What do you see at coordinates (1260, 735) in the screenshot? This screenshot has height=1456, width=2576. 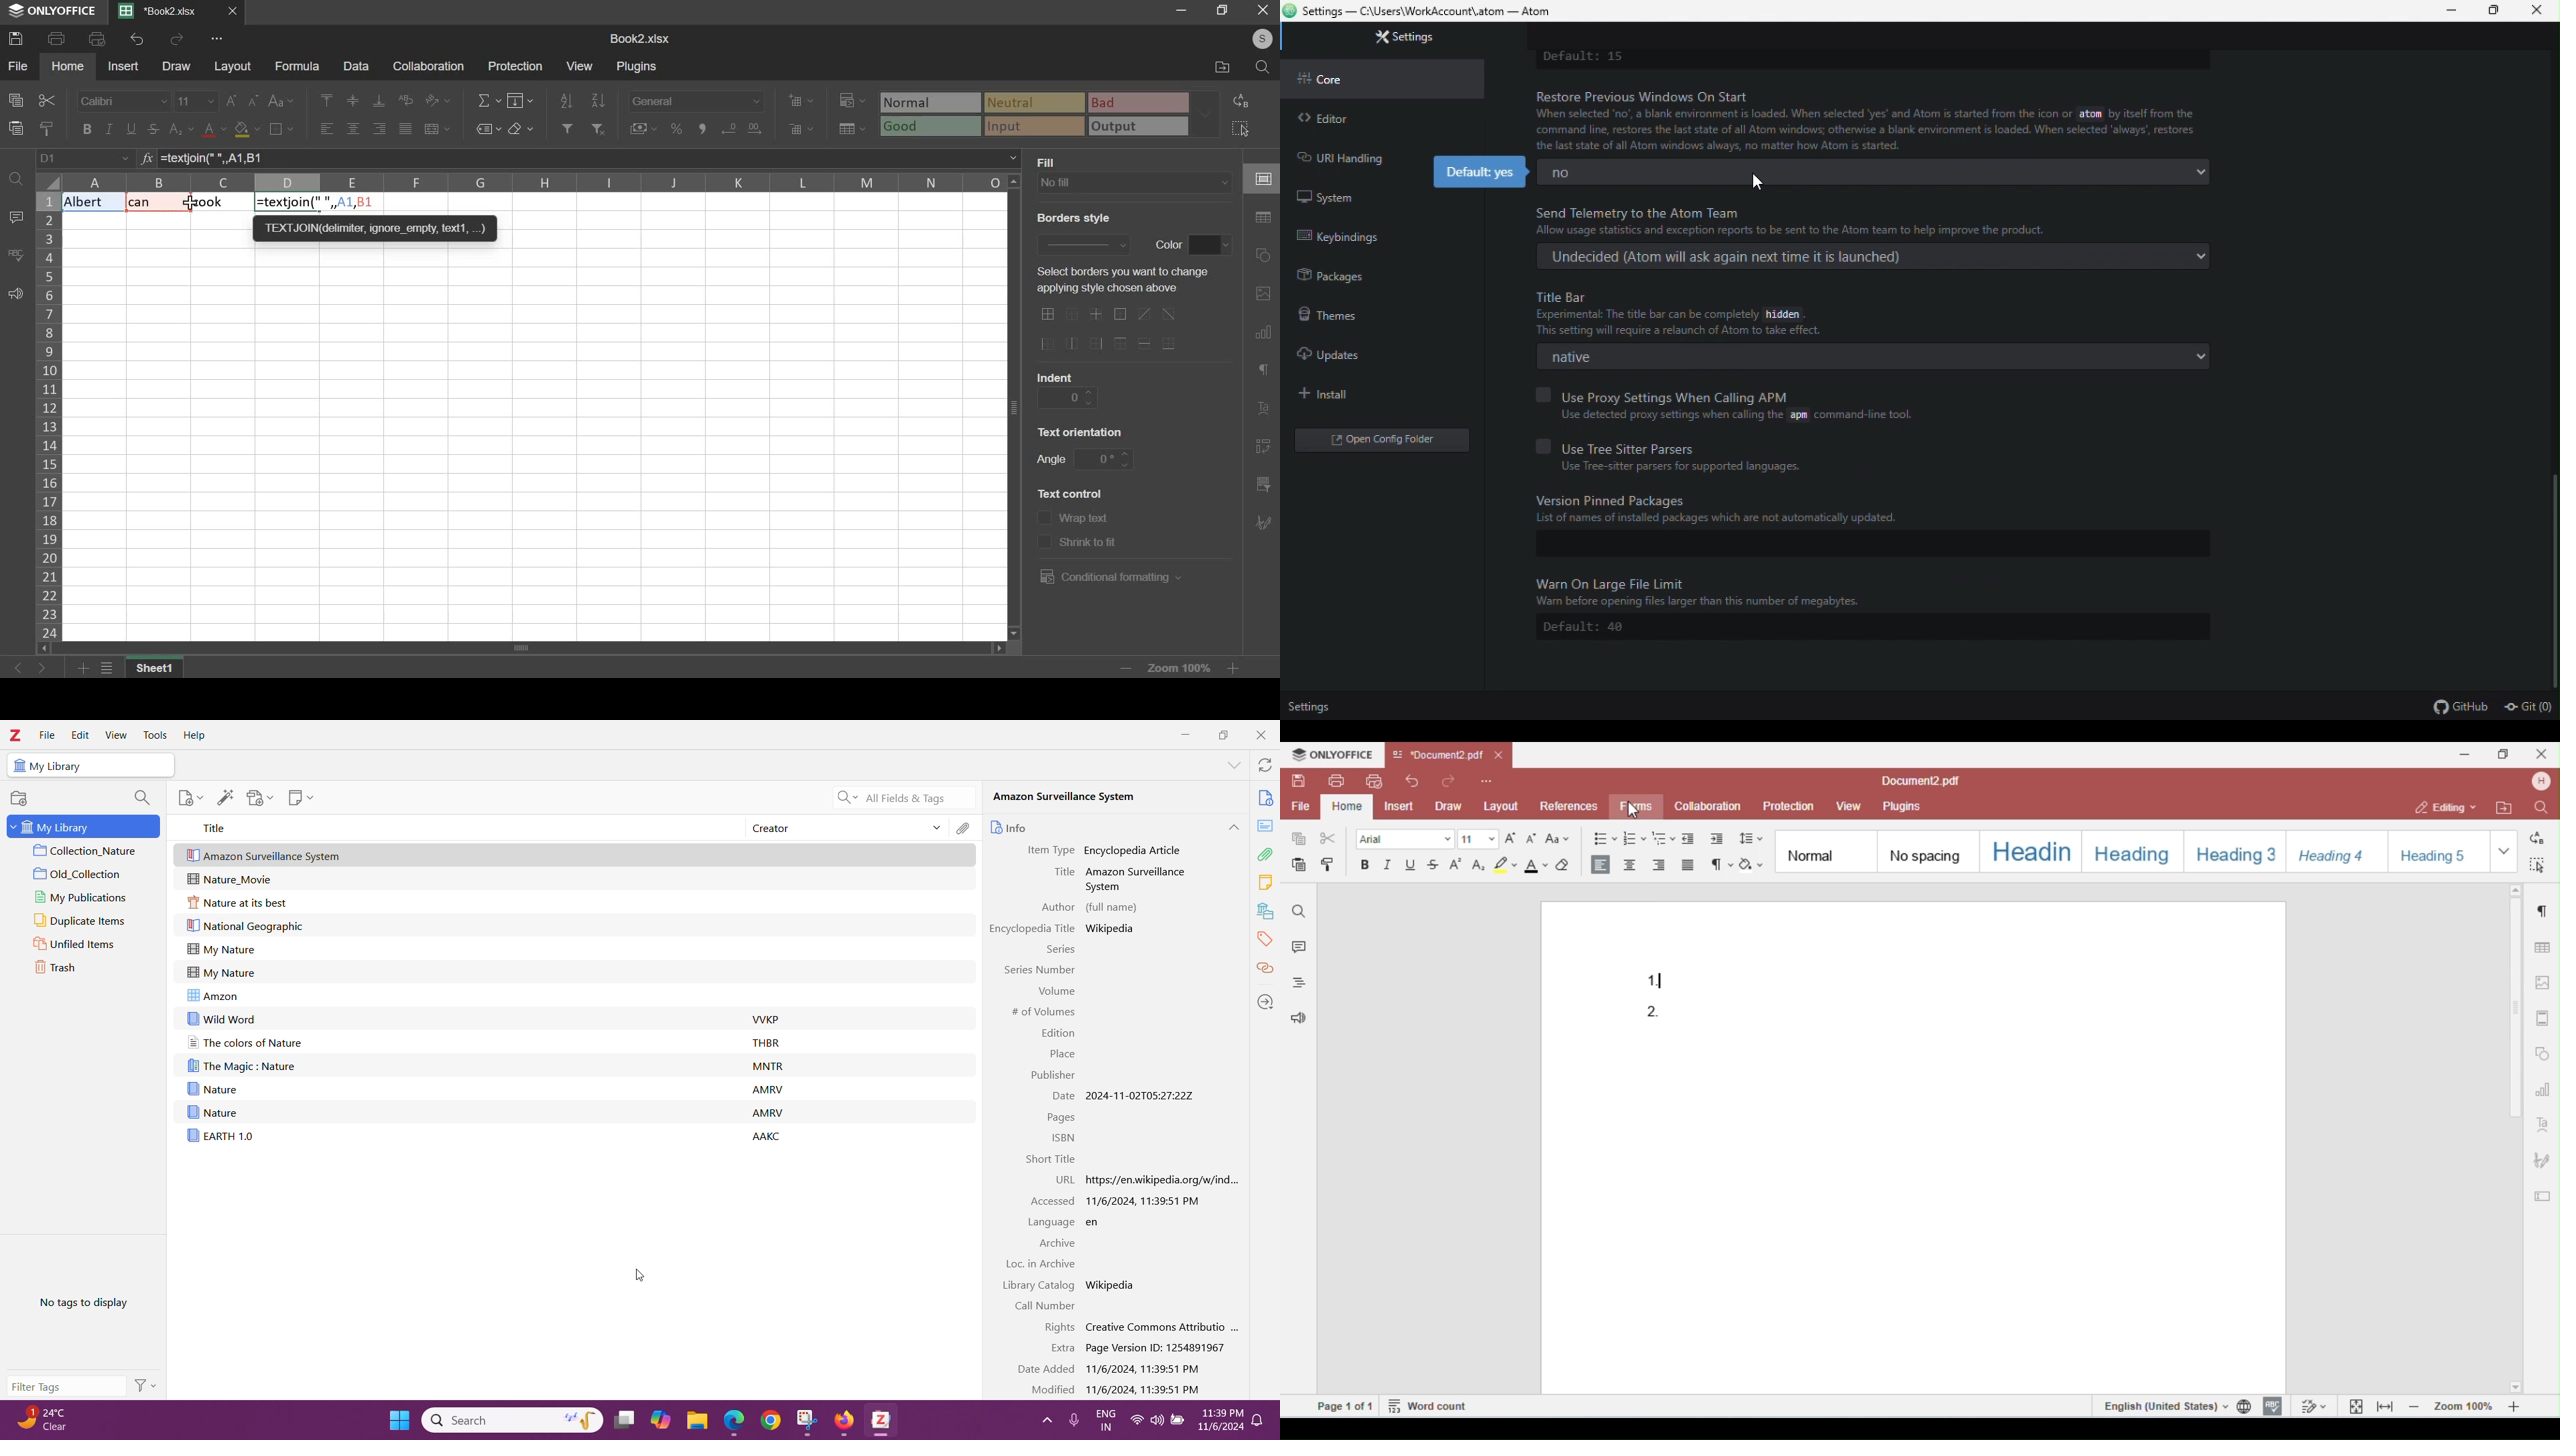 I see `Close` at bounding box center [1260, 735].